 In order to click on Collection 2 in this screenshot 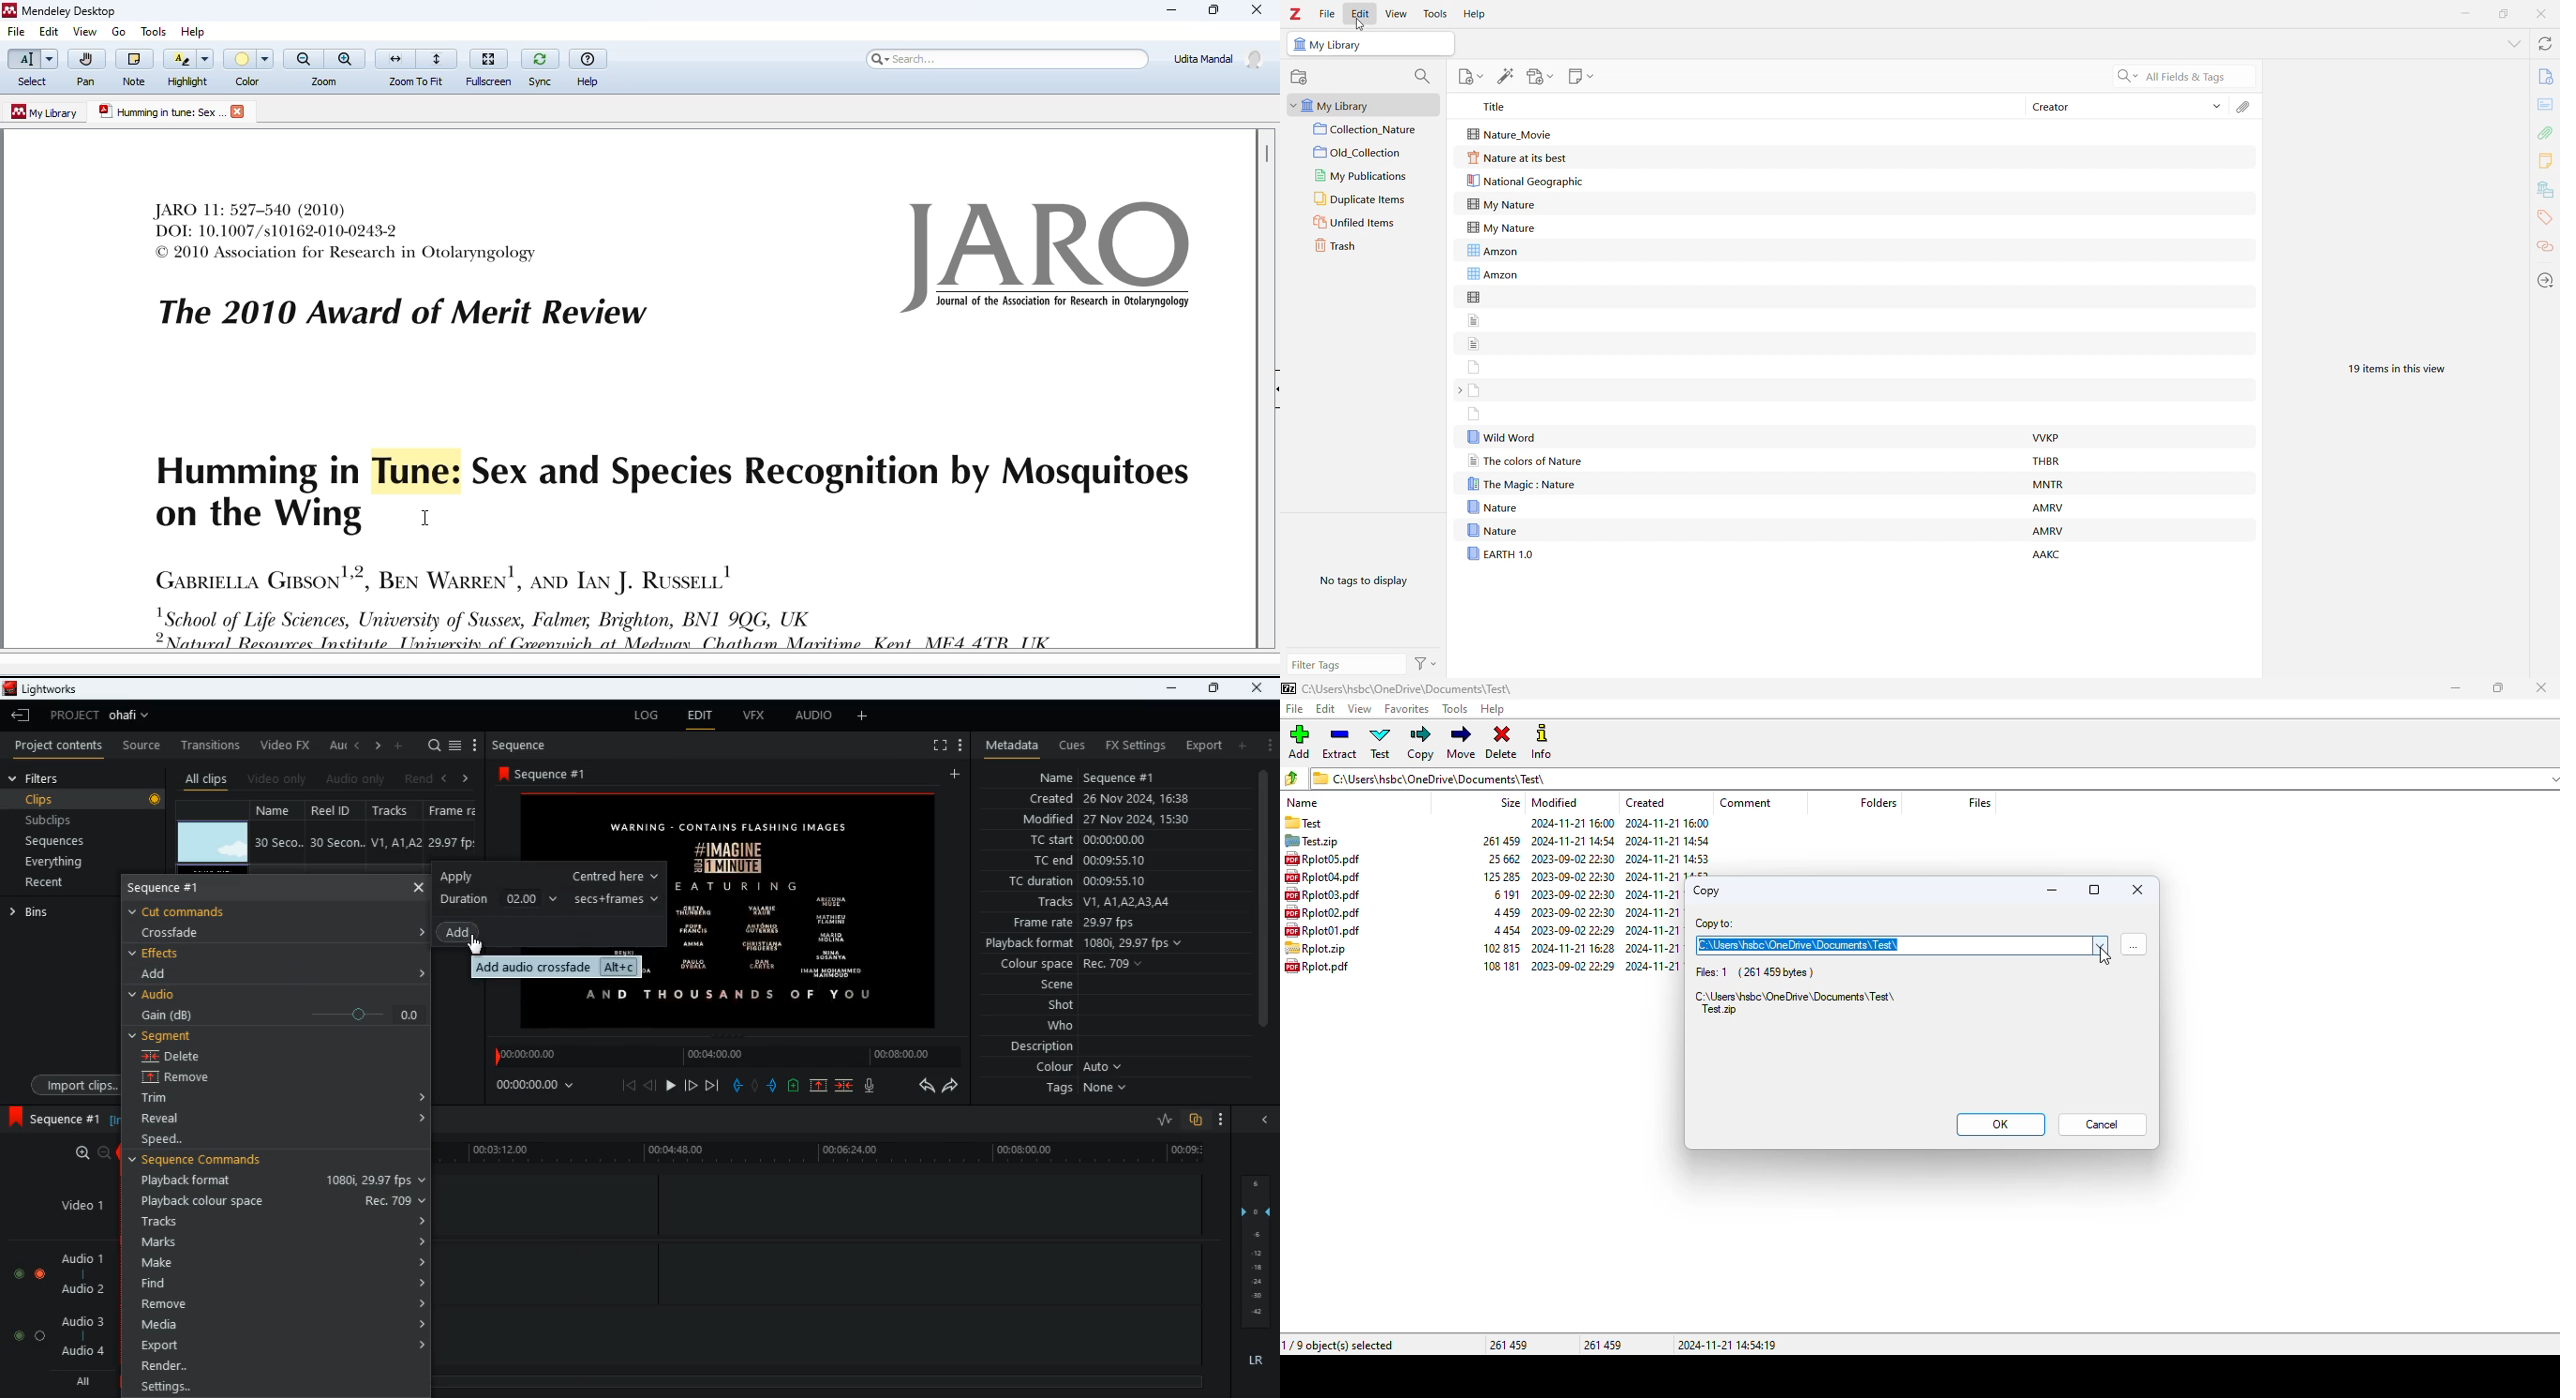, I will do `click(1369, 153)`.